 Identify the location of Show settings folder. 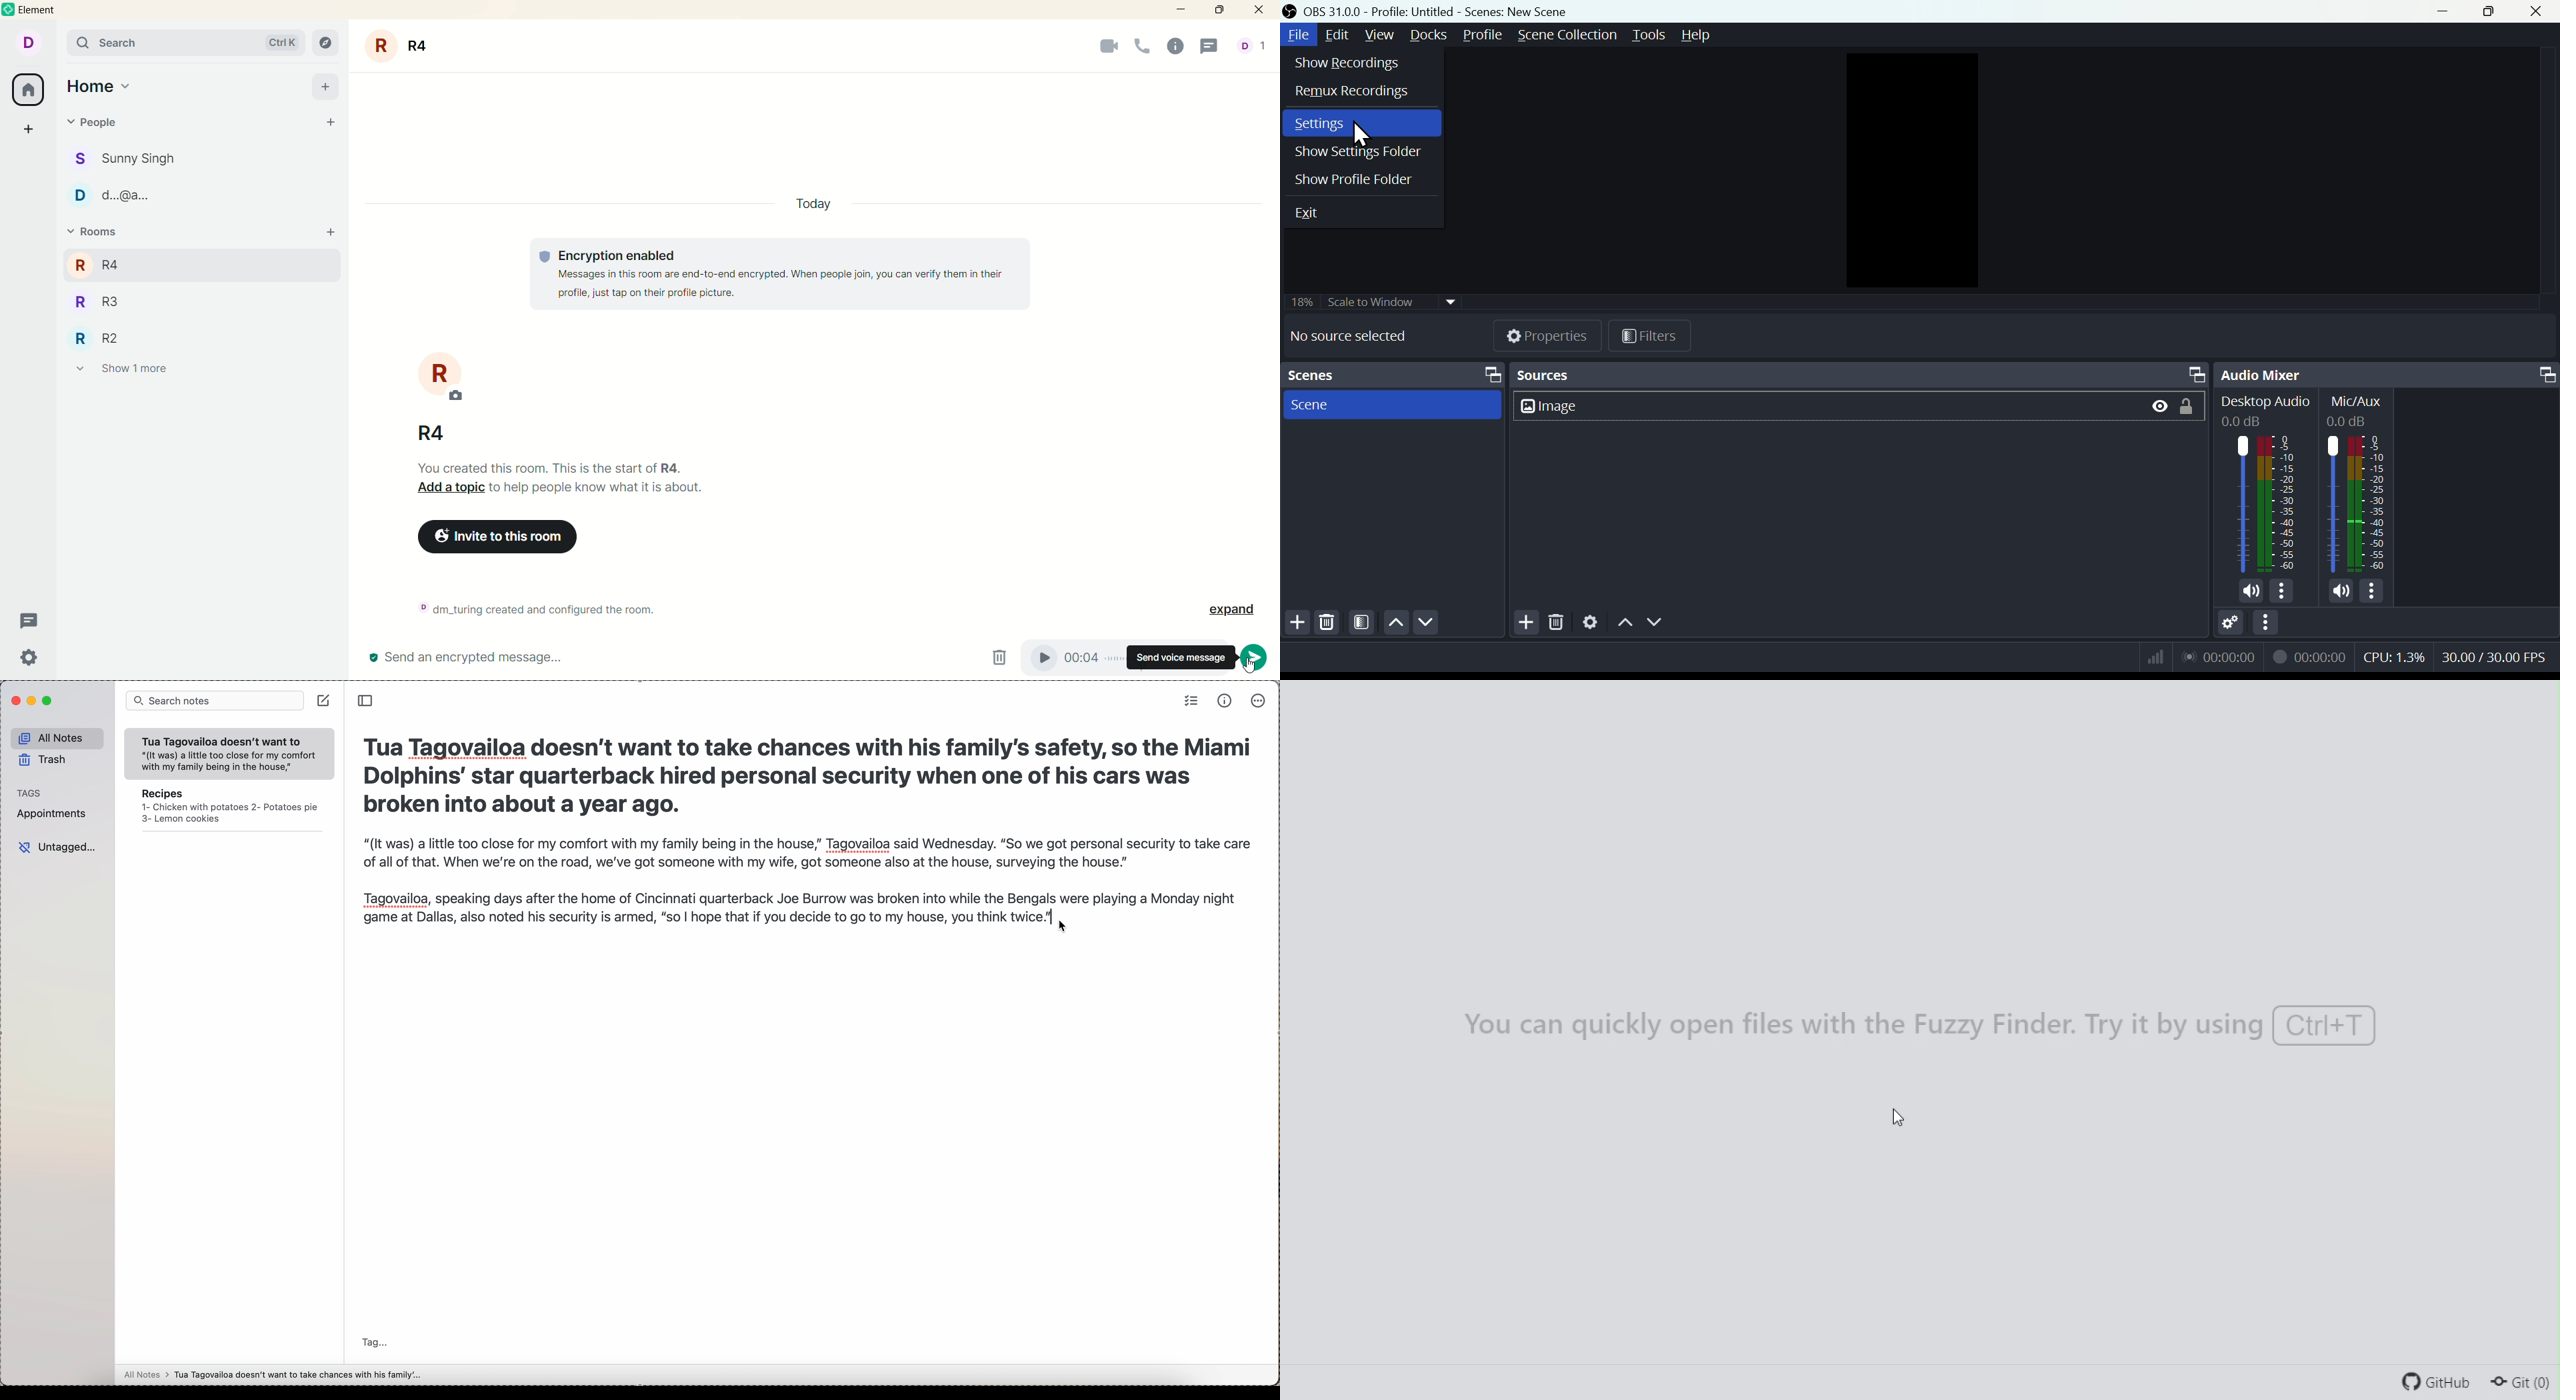
(1356, 153).